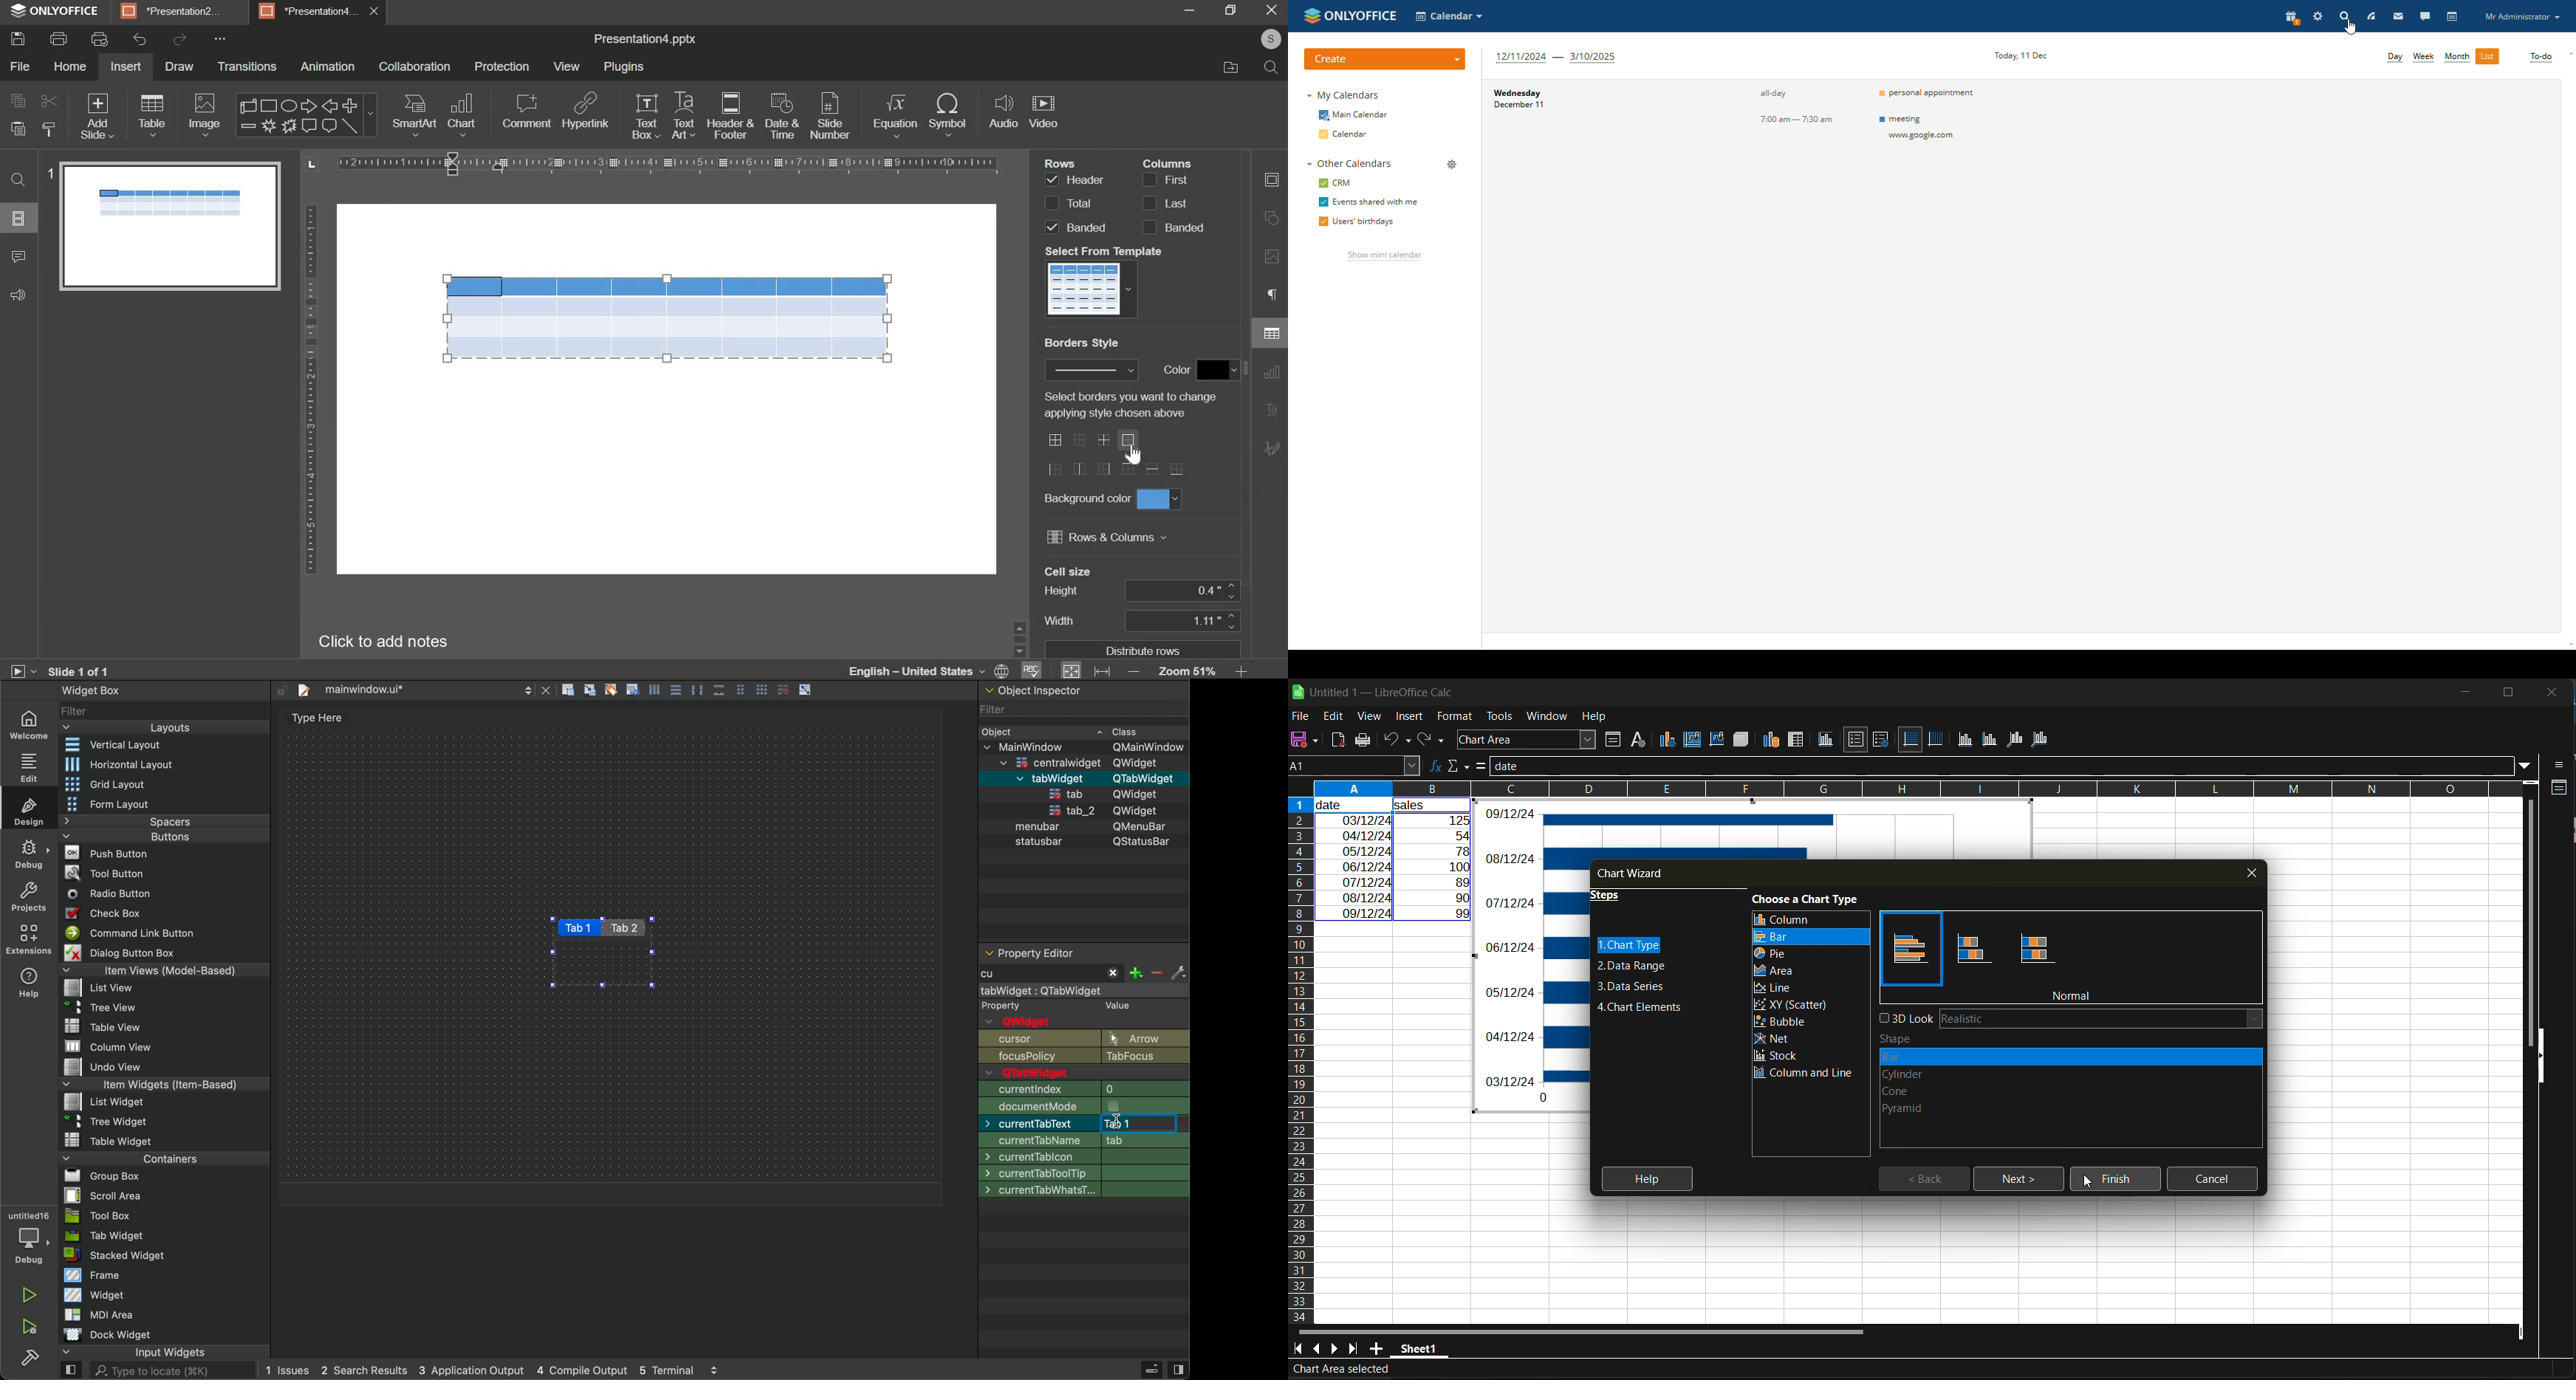 This screenshot has width=2576, height=1400. What do you see at coordinates (2291, 17) in the screenshot?
I see `present` at bounding box center [2291, 17].